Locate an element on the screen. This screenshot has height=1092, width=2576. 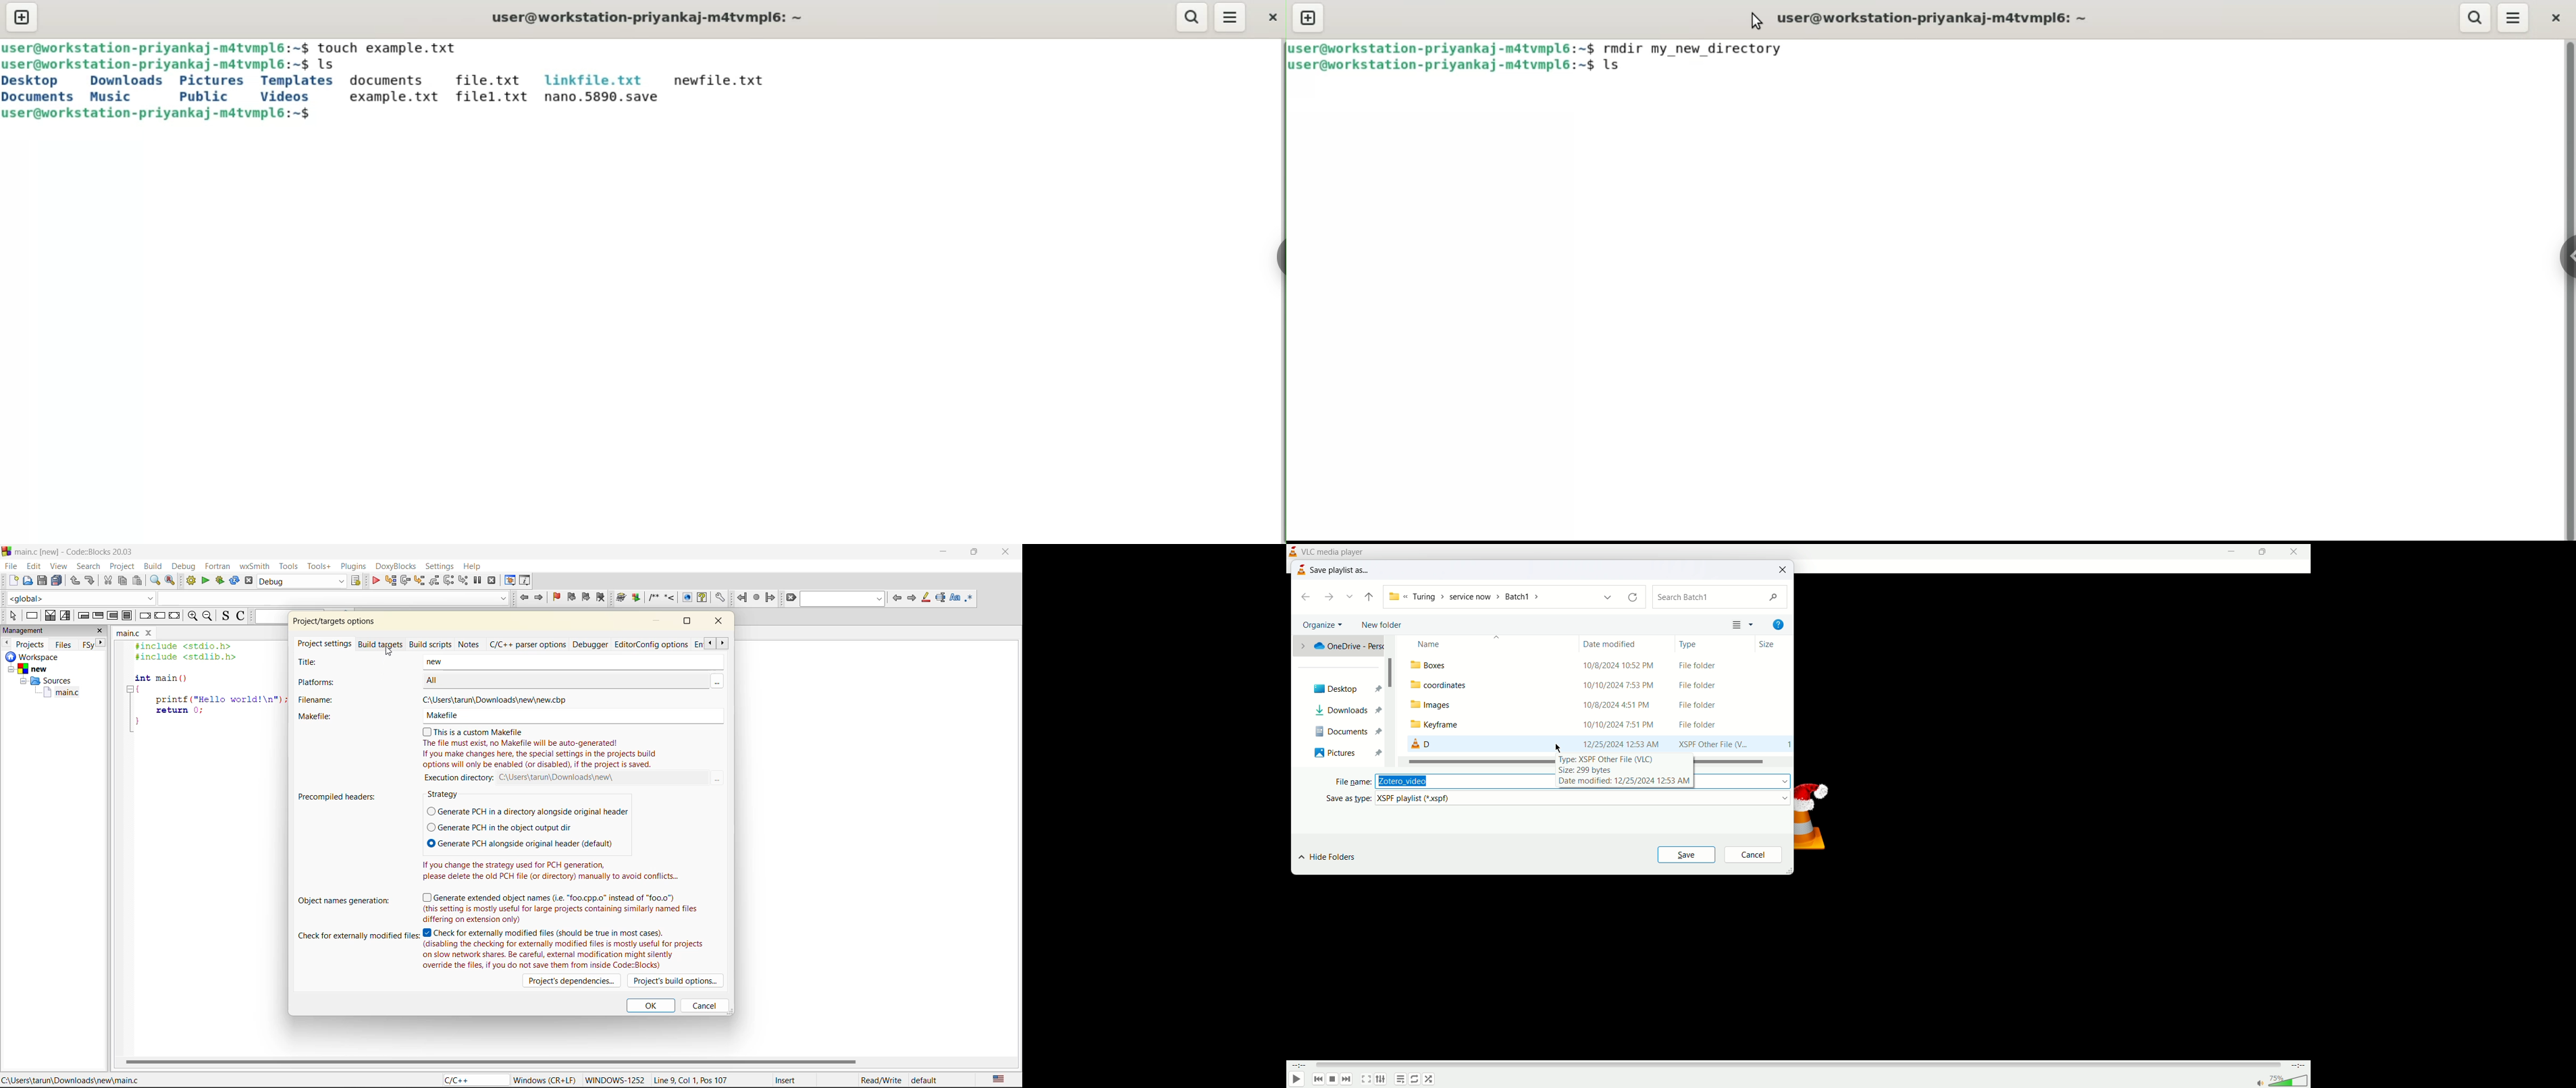
match case is located at coordinates (955, 598).